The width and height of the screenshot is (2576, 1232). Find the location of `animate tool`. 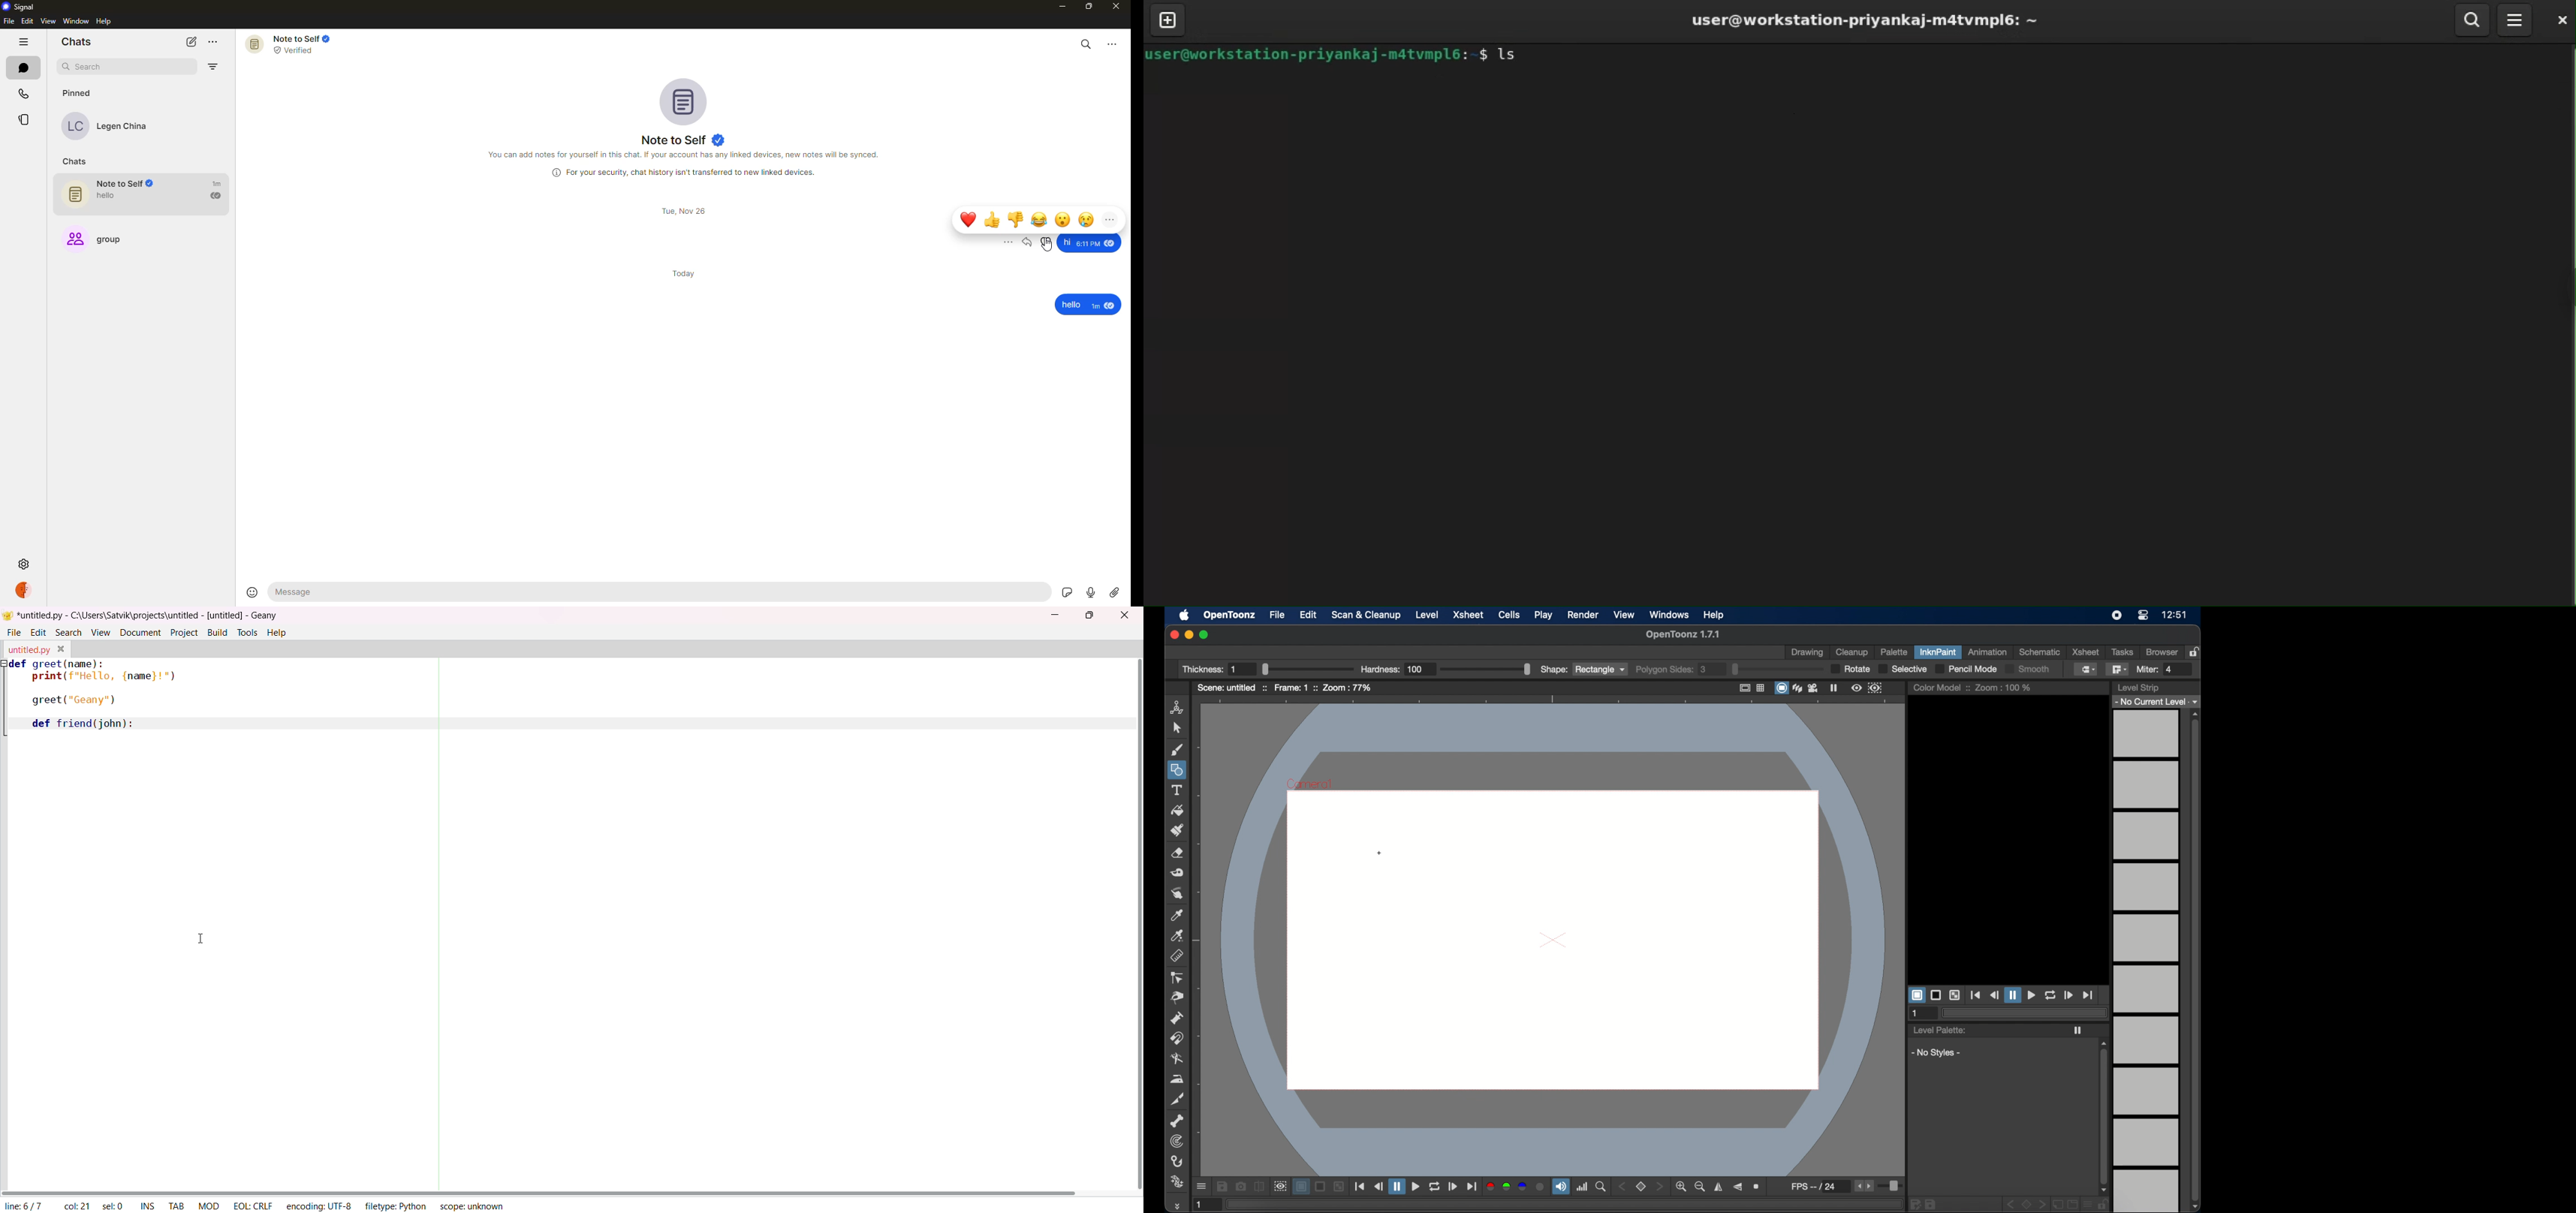

animate tool is located at coordinates (1177, 708).